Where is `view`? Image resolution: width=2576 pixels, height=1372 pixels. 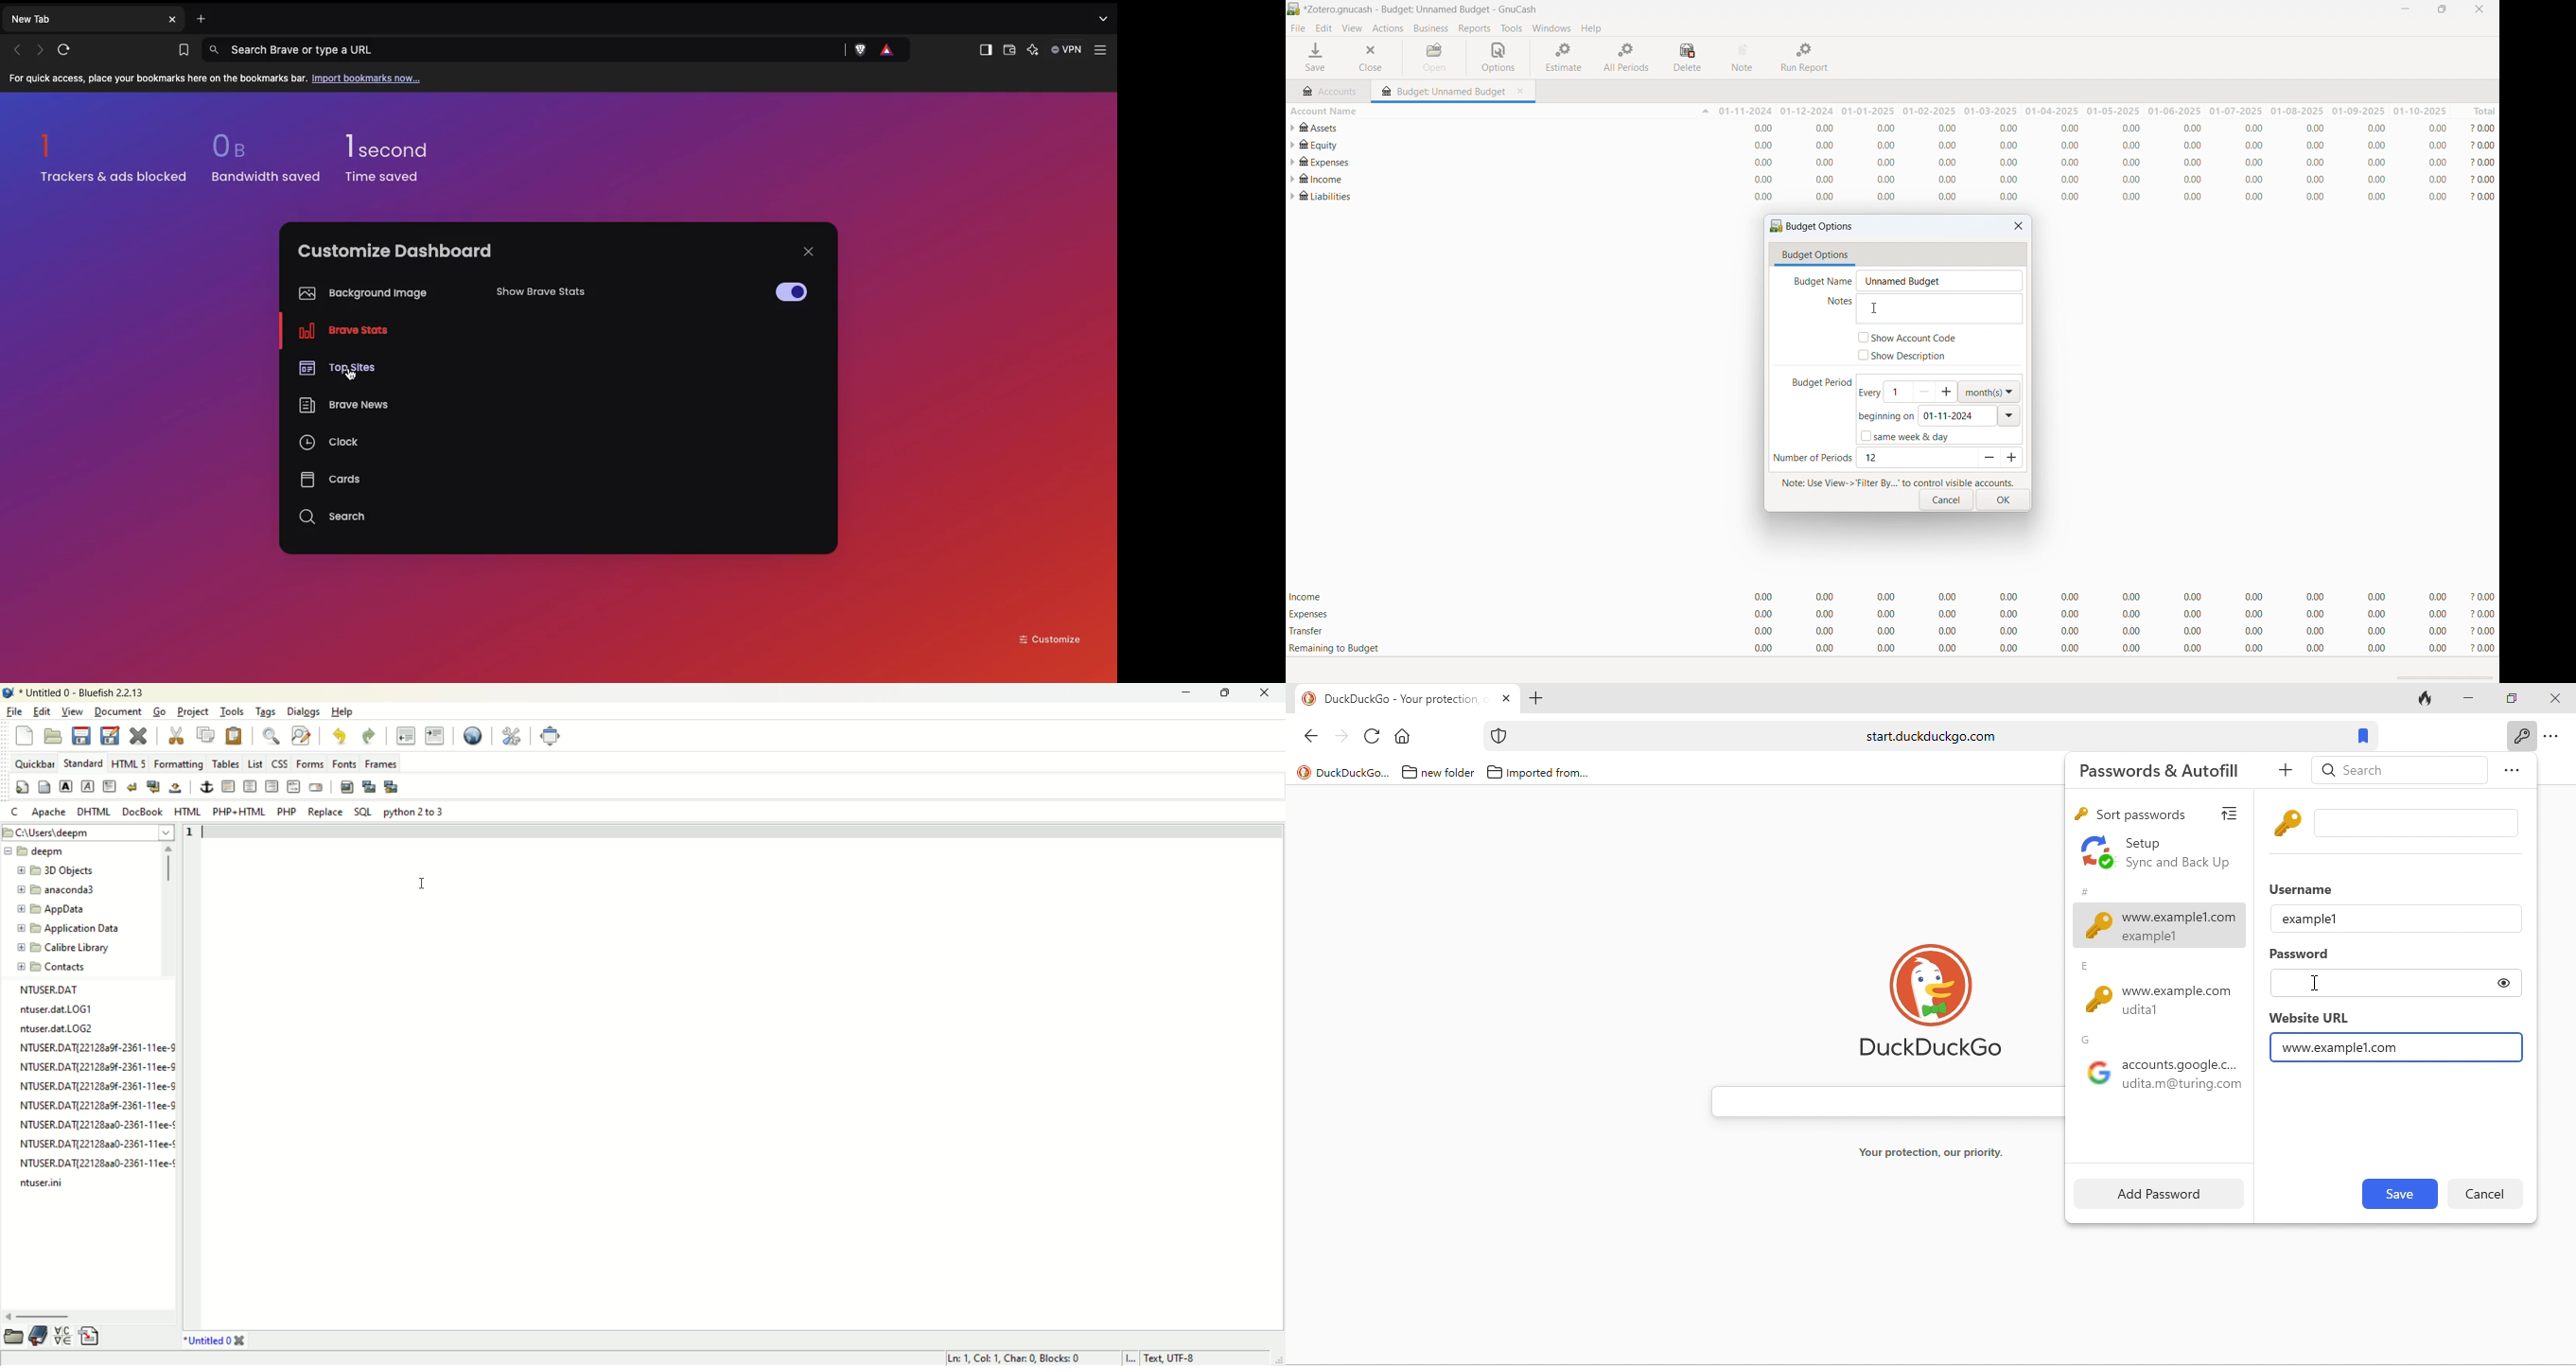 view is located at coordinates (1351, 28).